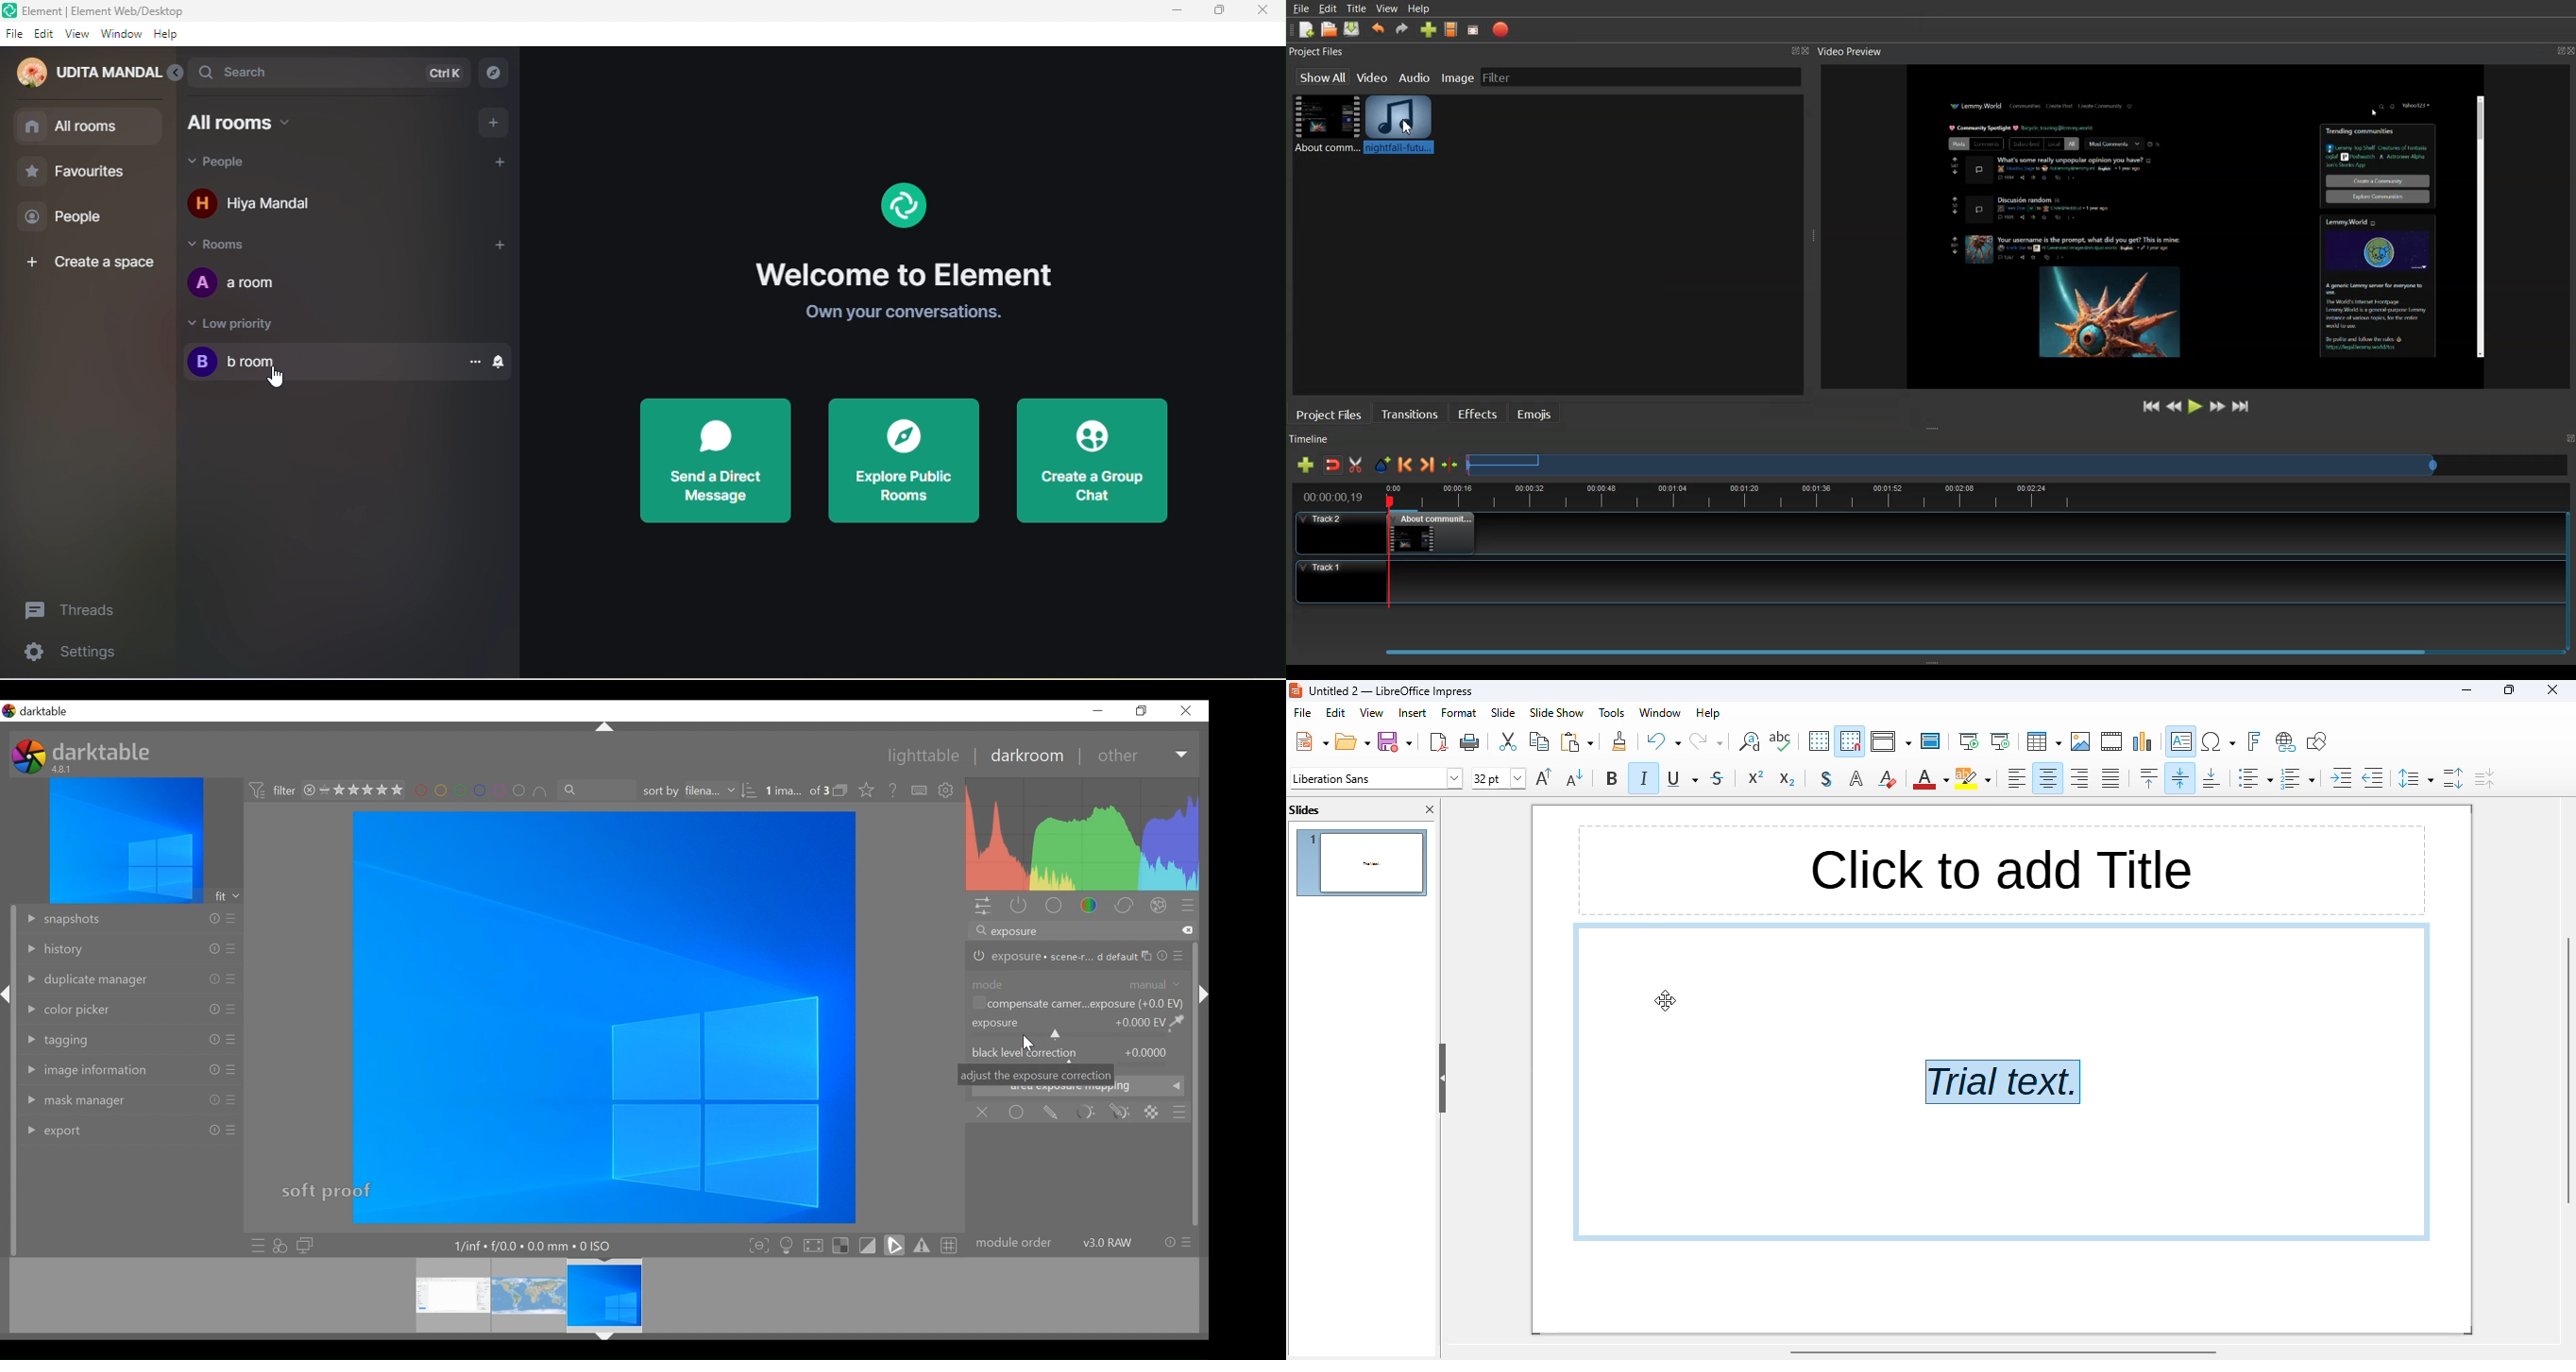  What do you see at coordinates (169, 36) in the screenshot?
I see `help` at bounding box center [169, 36].